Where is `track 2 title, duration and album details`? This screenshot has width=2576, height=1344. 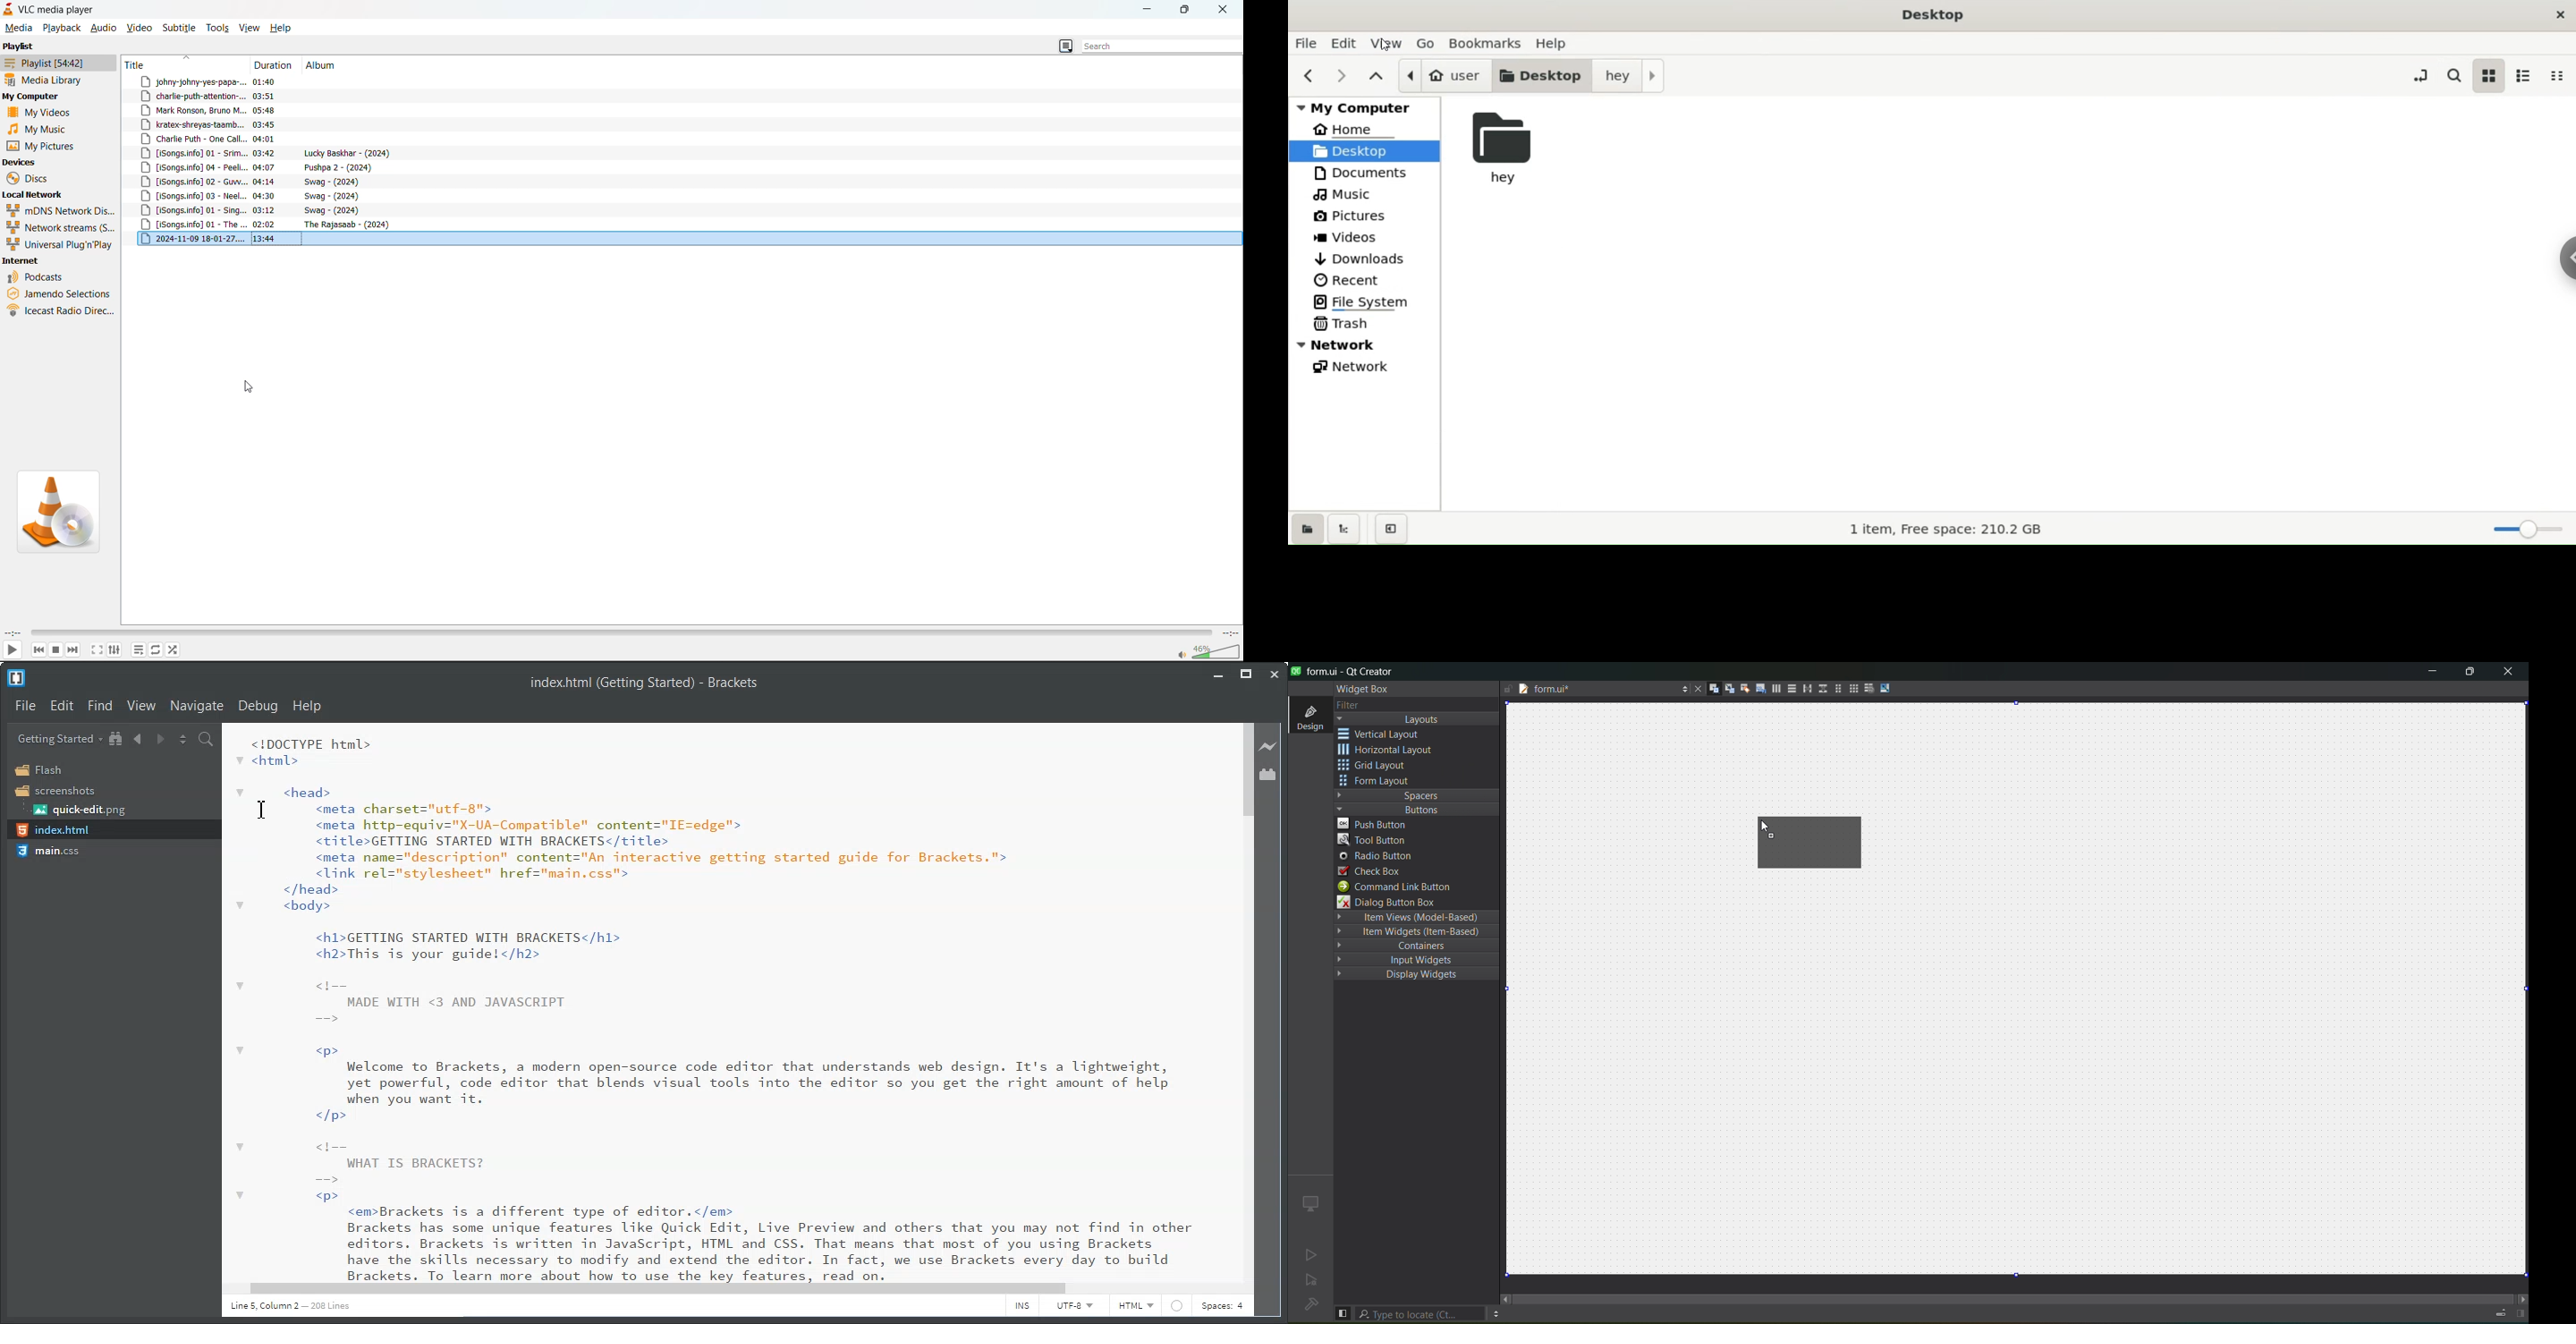 track 2 title, duration and album details is located at coordinates (239, 95).